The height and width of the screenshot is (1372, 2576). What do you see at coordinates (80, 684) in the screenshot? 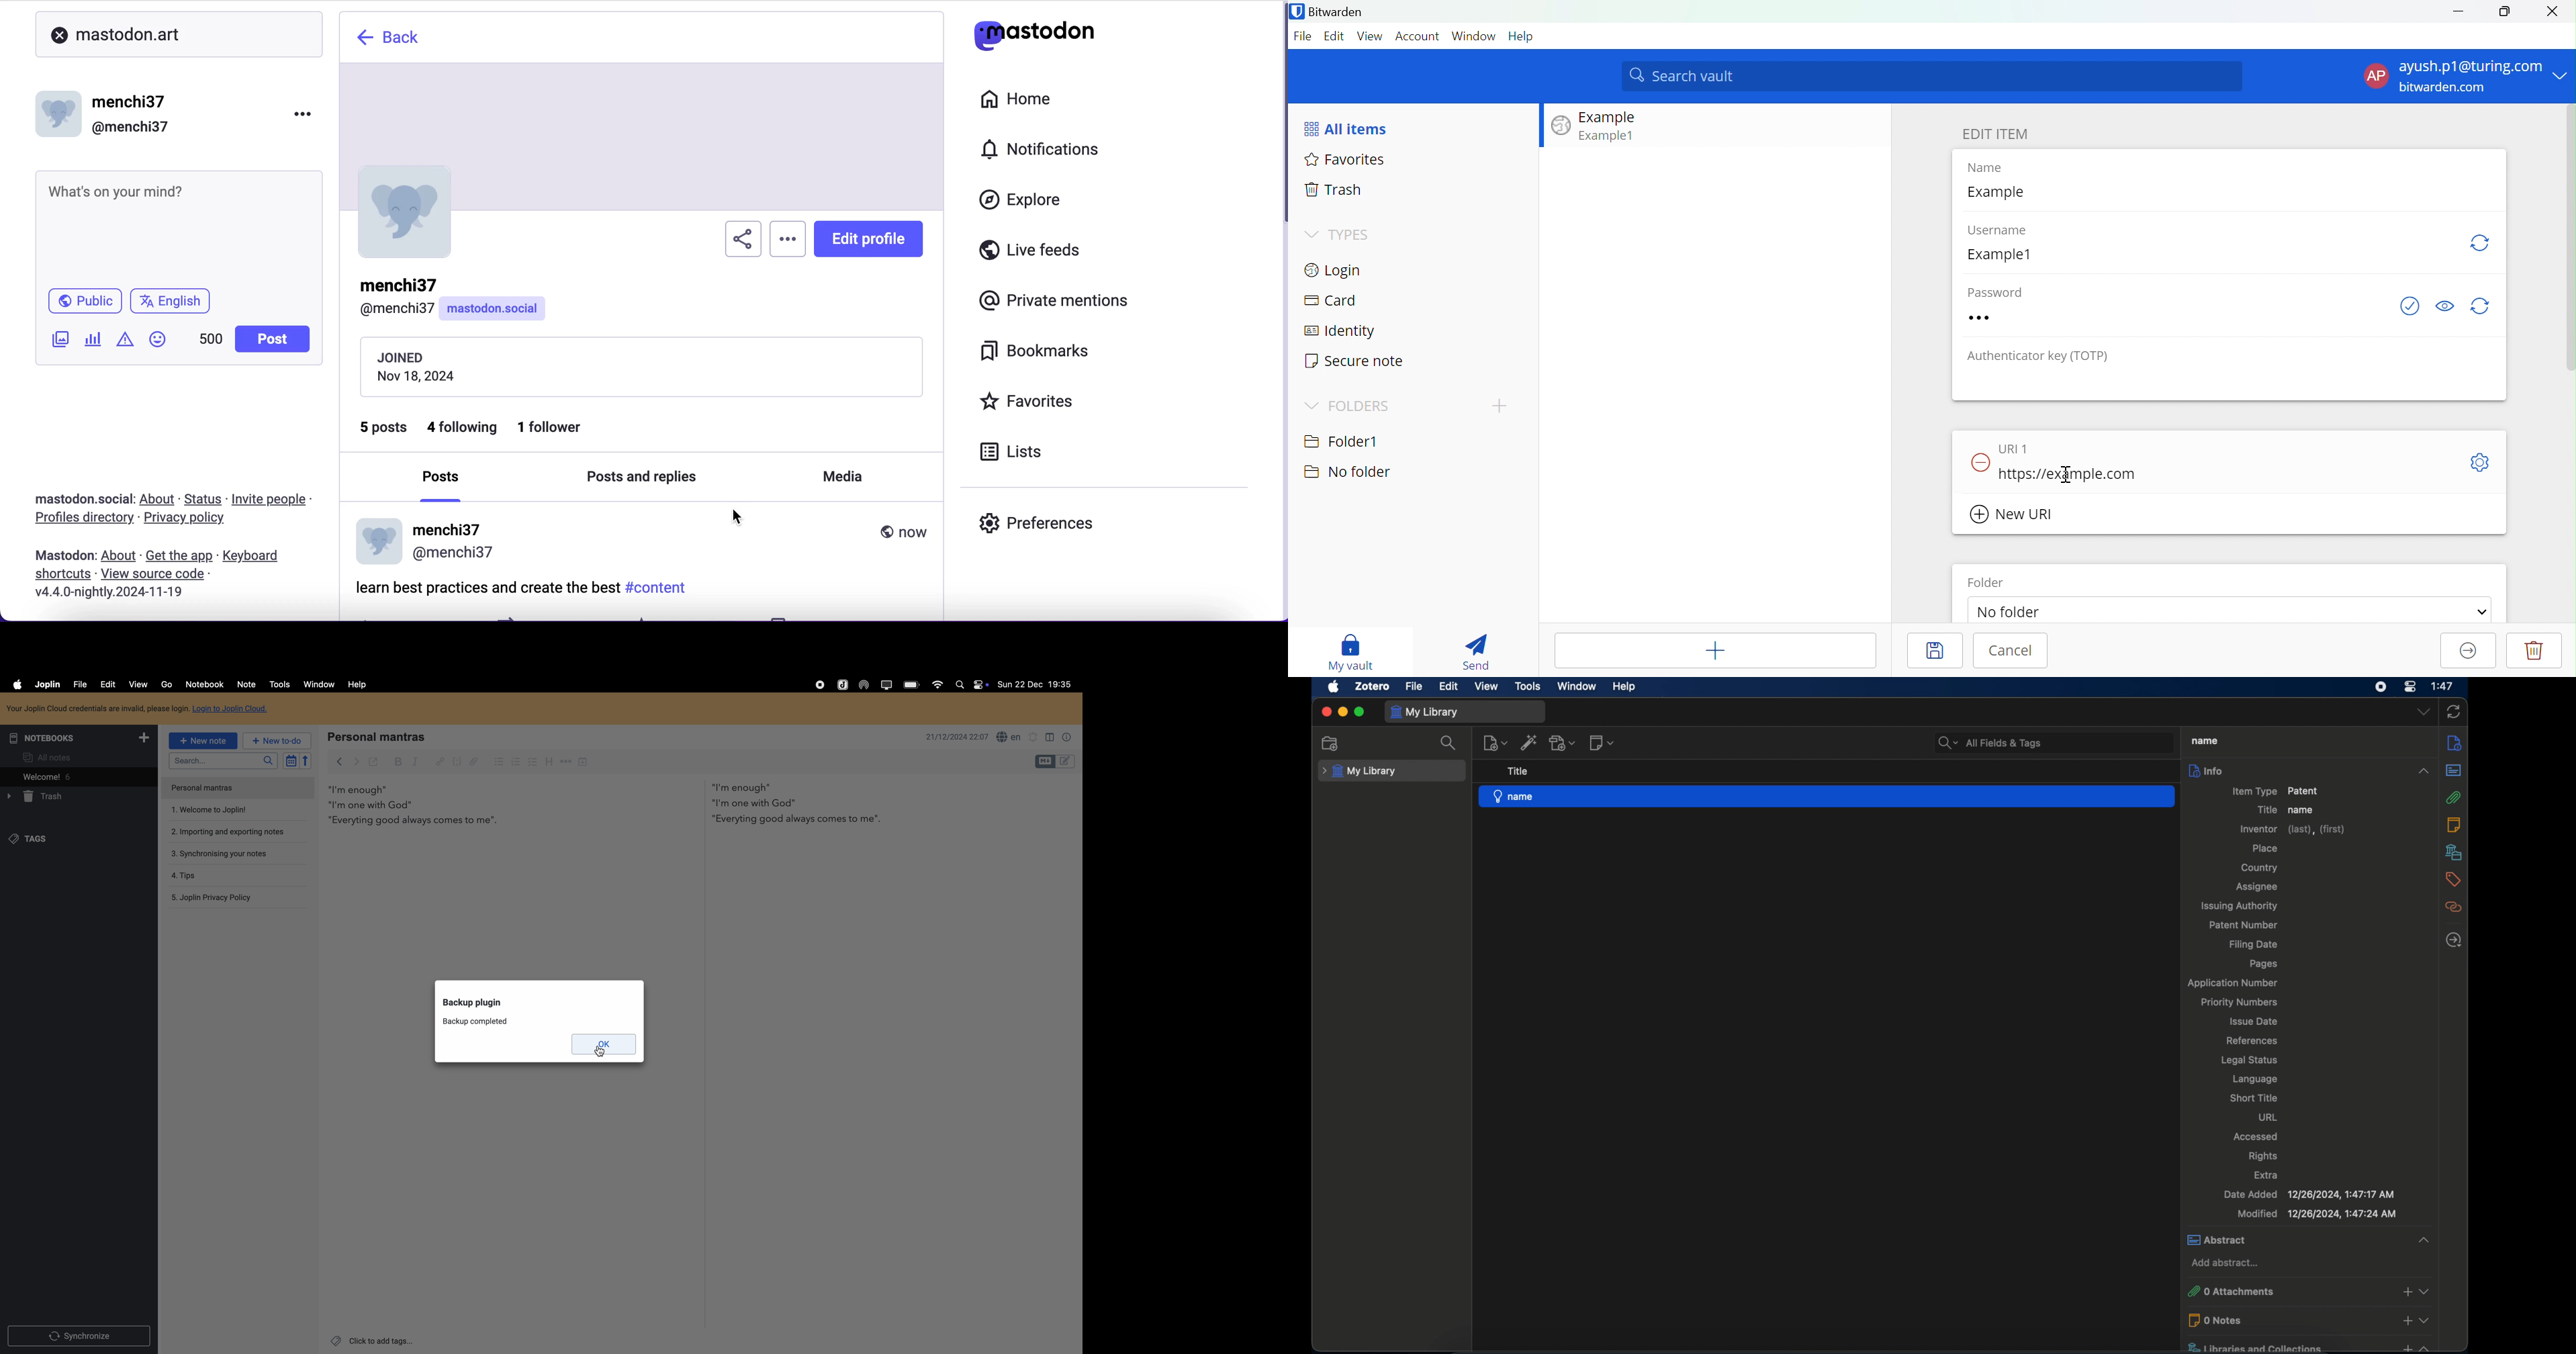
I see `file` at bounding box center [80, 684].